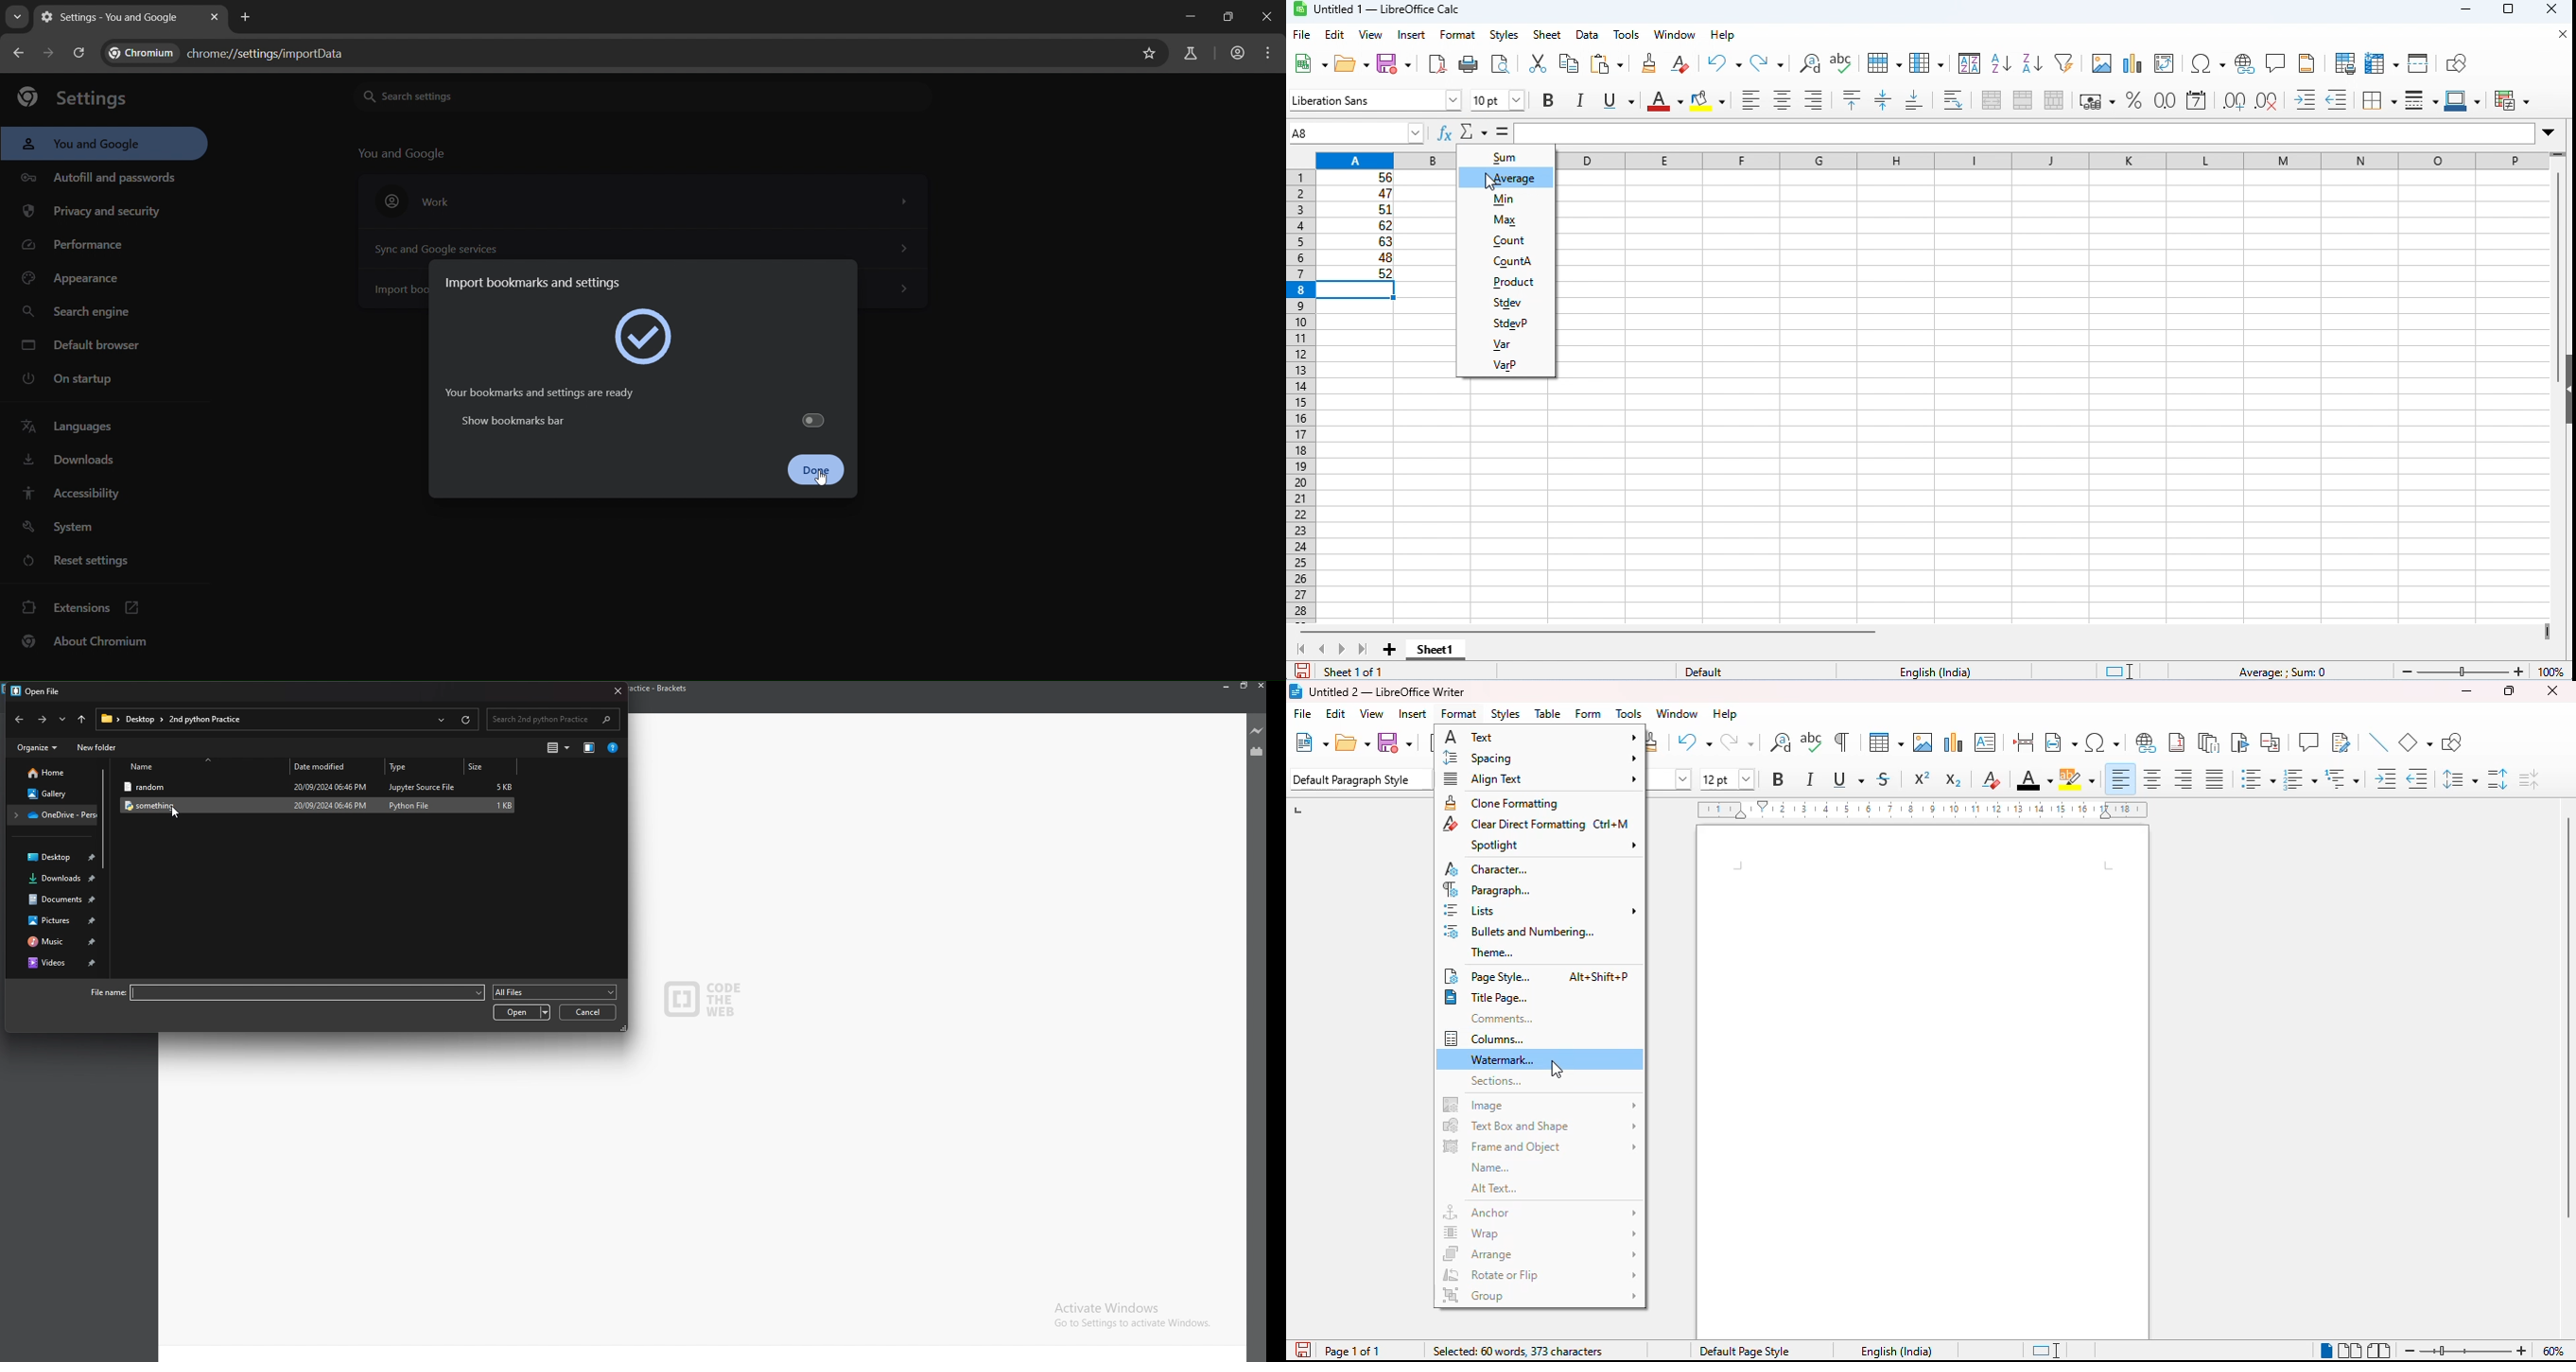  I want to click on text box and shape, so click(1540, 1126).